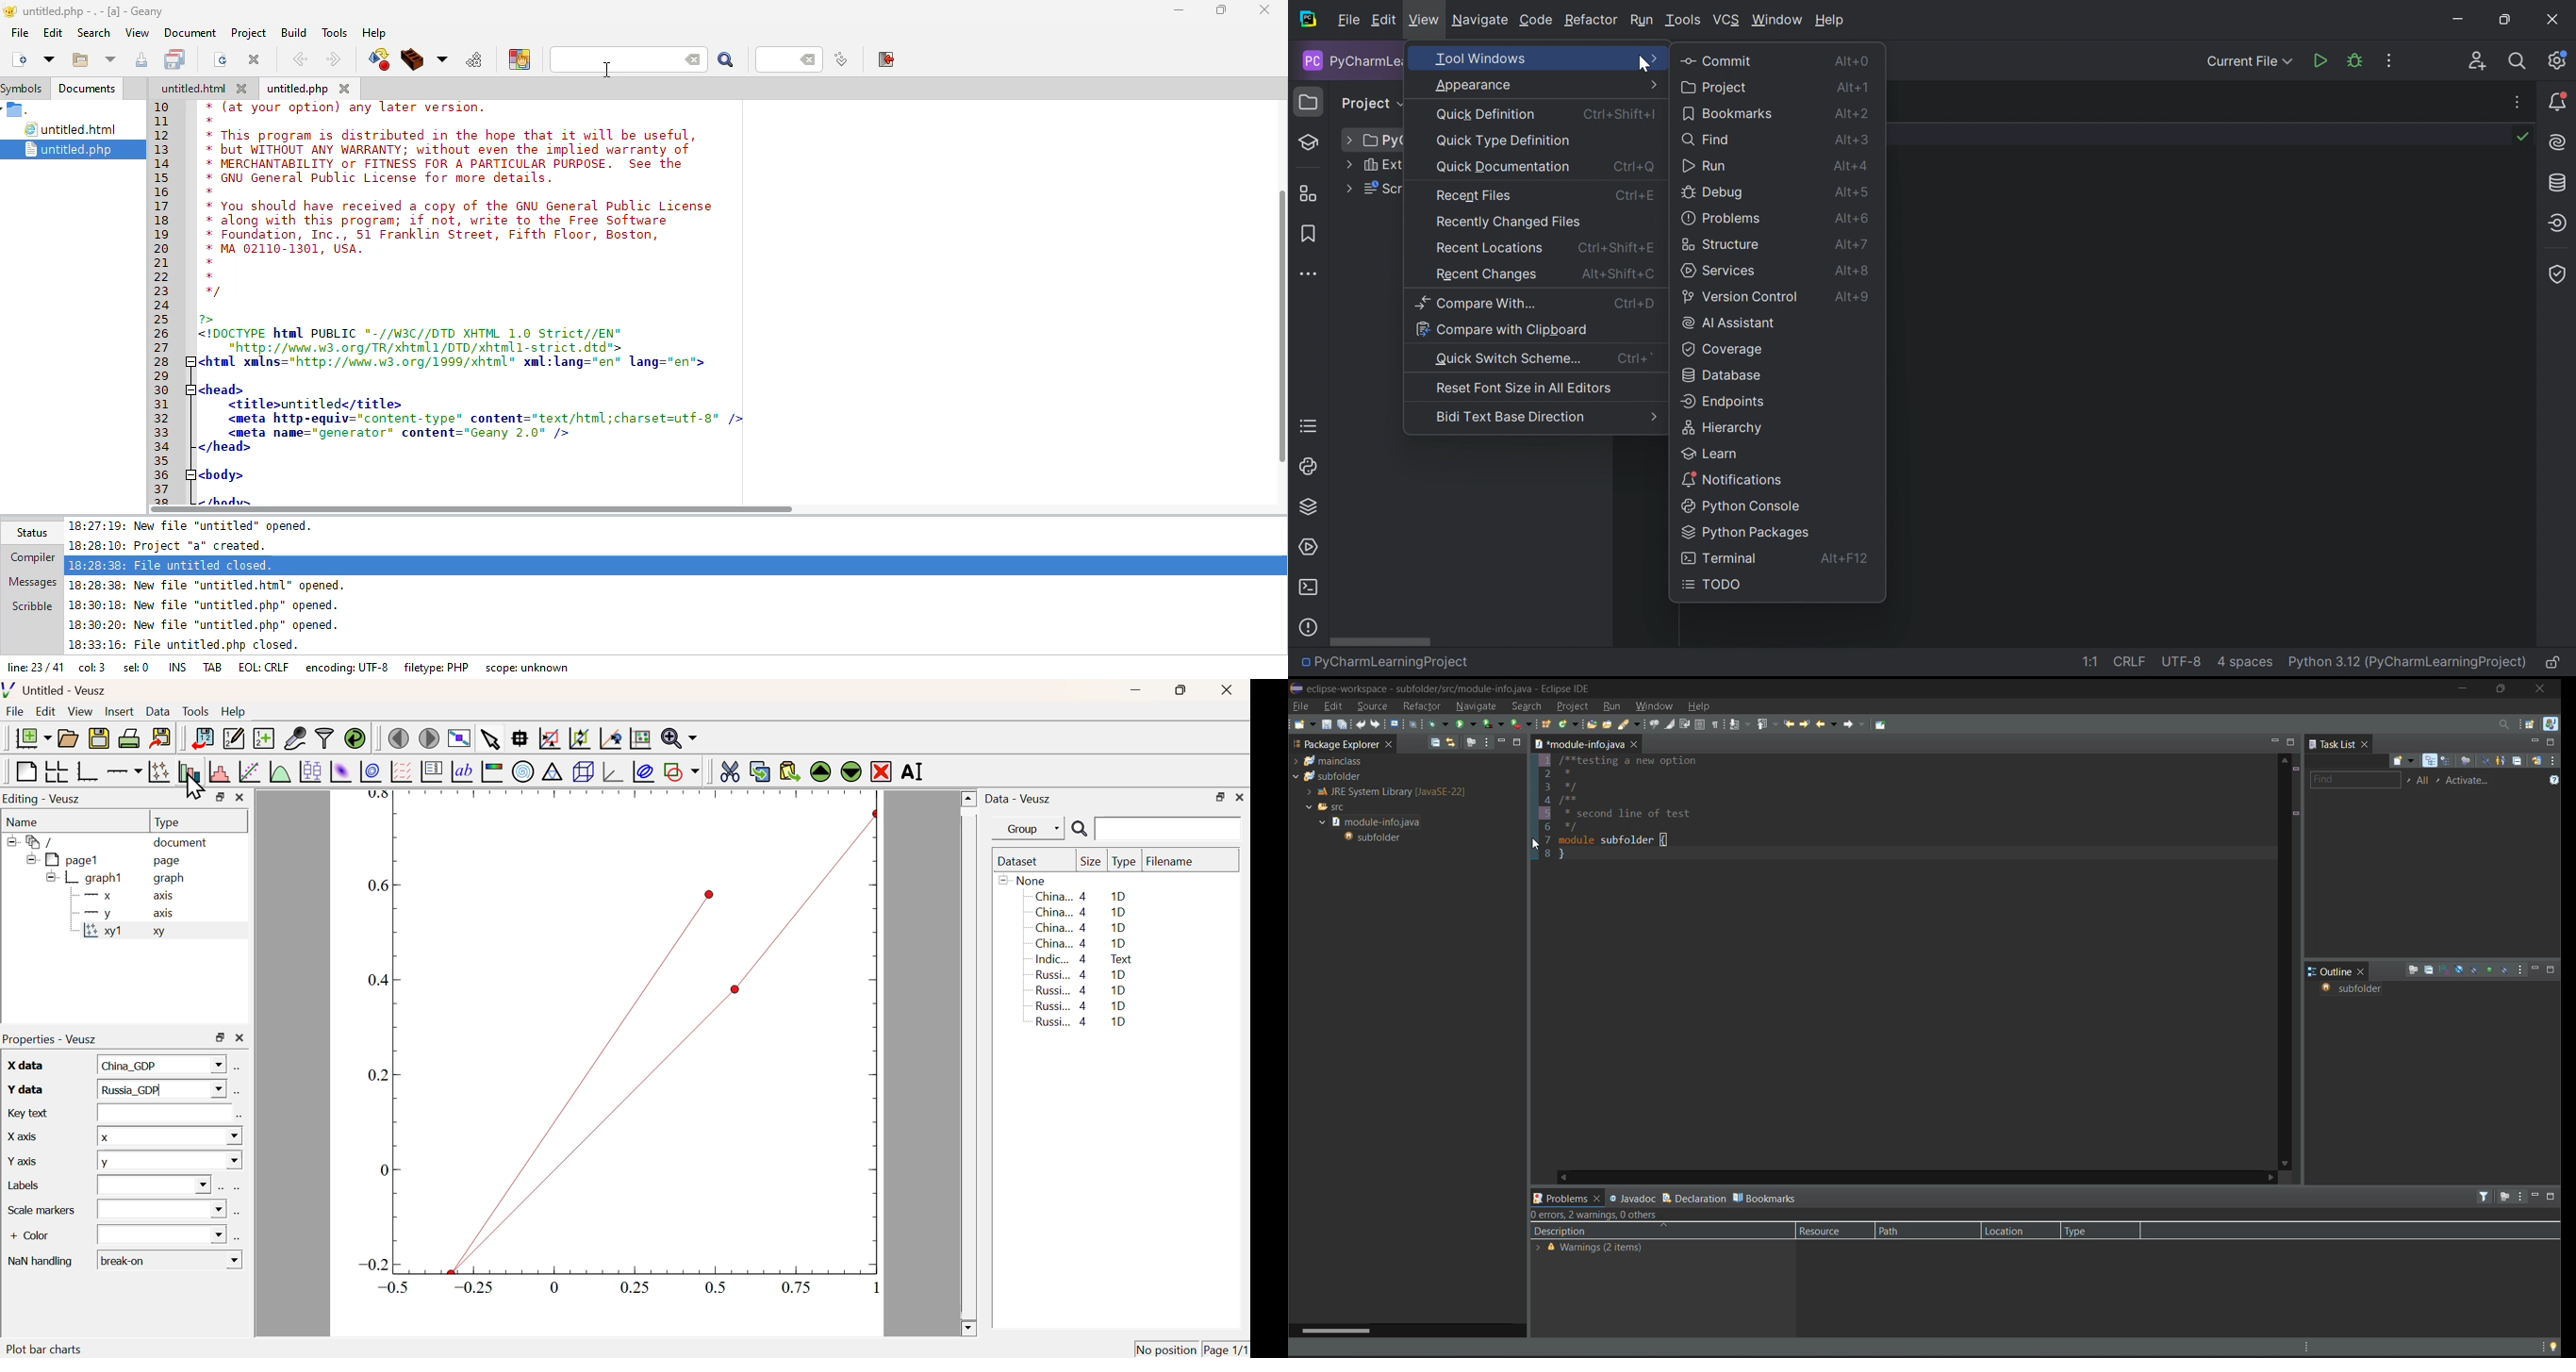 The width and height of the screenshot is (2576, 1372). What do you see at coordinates (1347, 187) in the screenshot?
I see `Drop down` at bounding box center [1347, 187].